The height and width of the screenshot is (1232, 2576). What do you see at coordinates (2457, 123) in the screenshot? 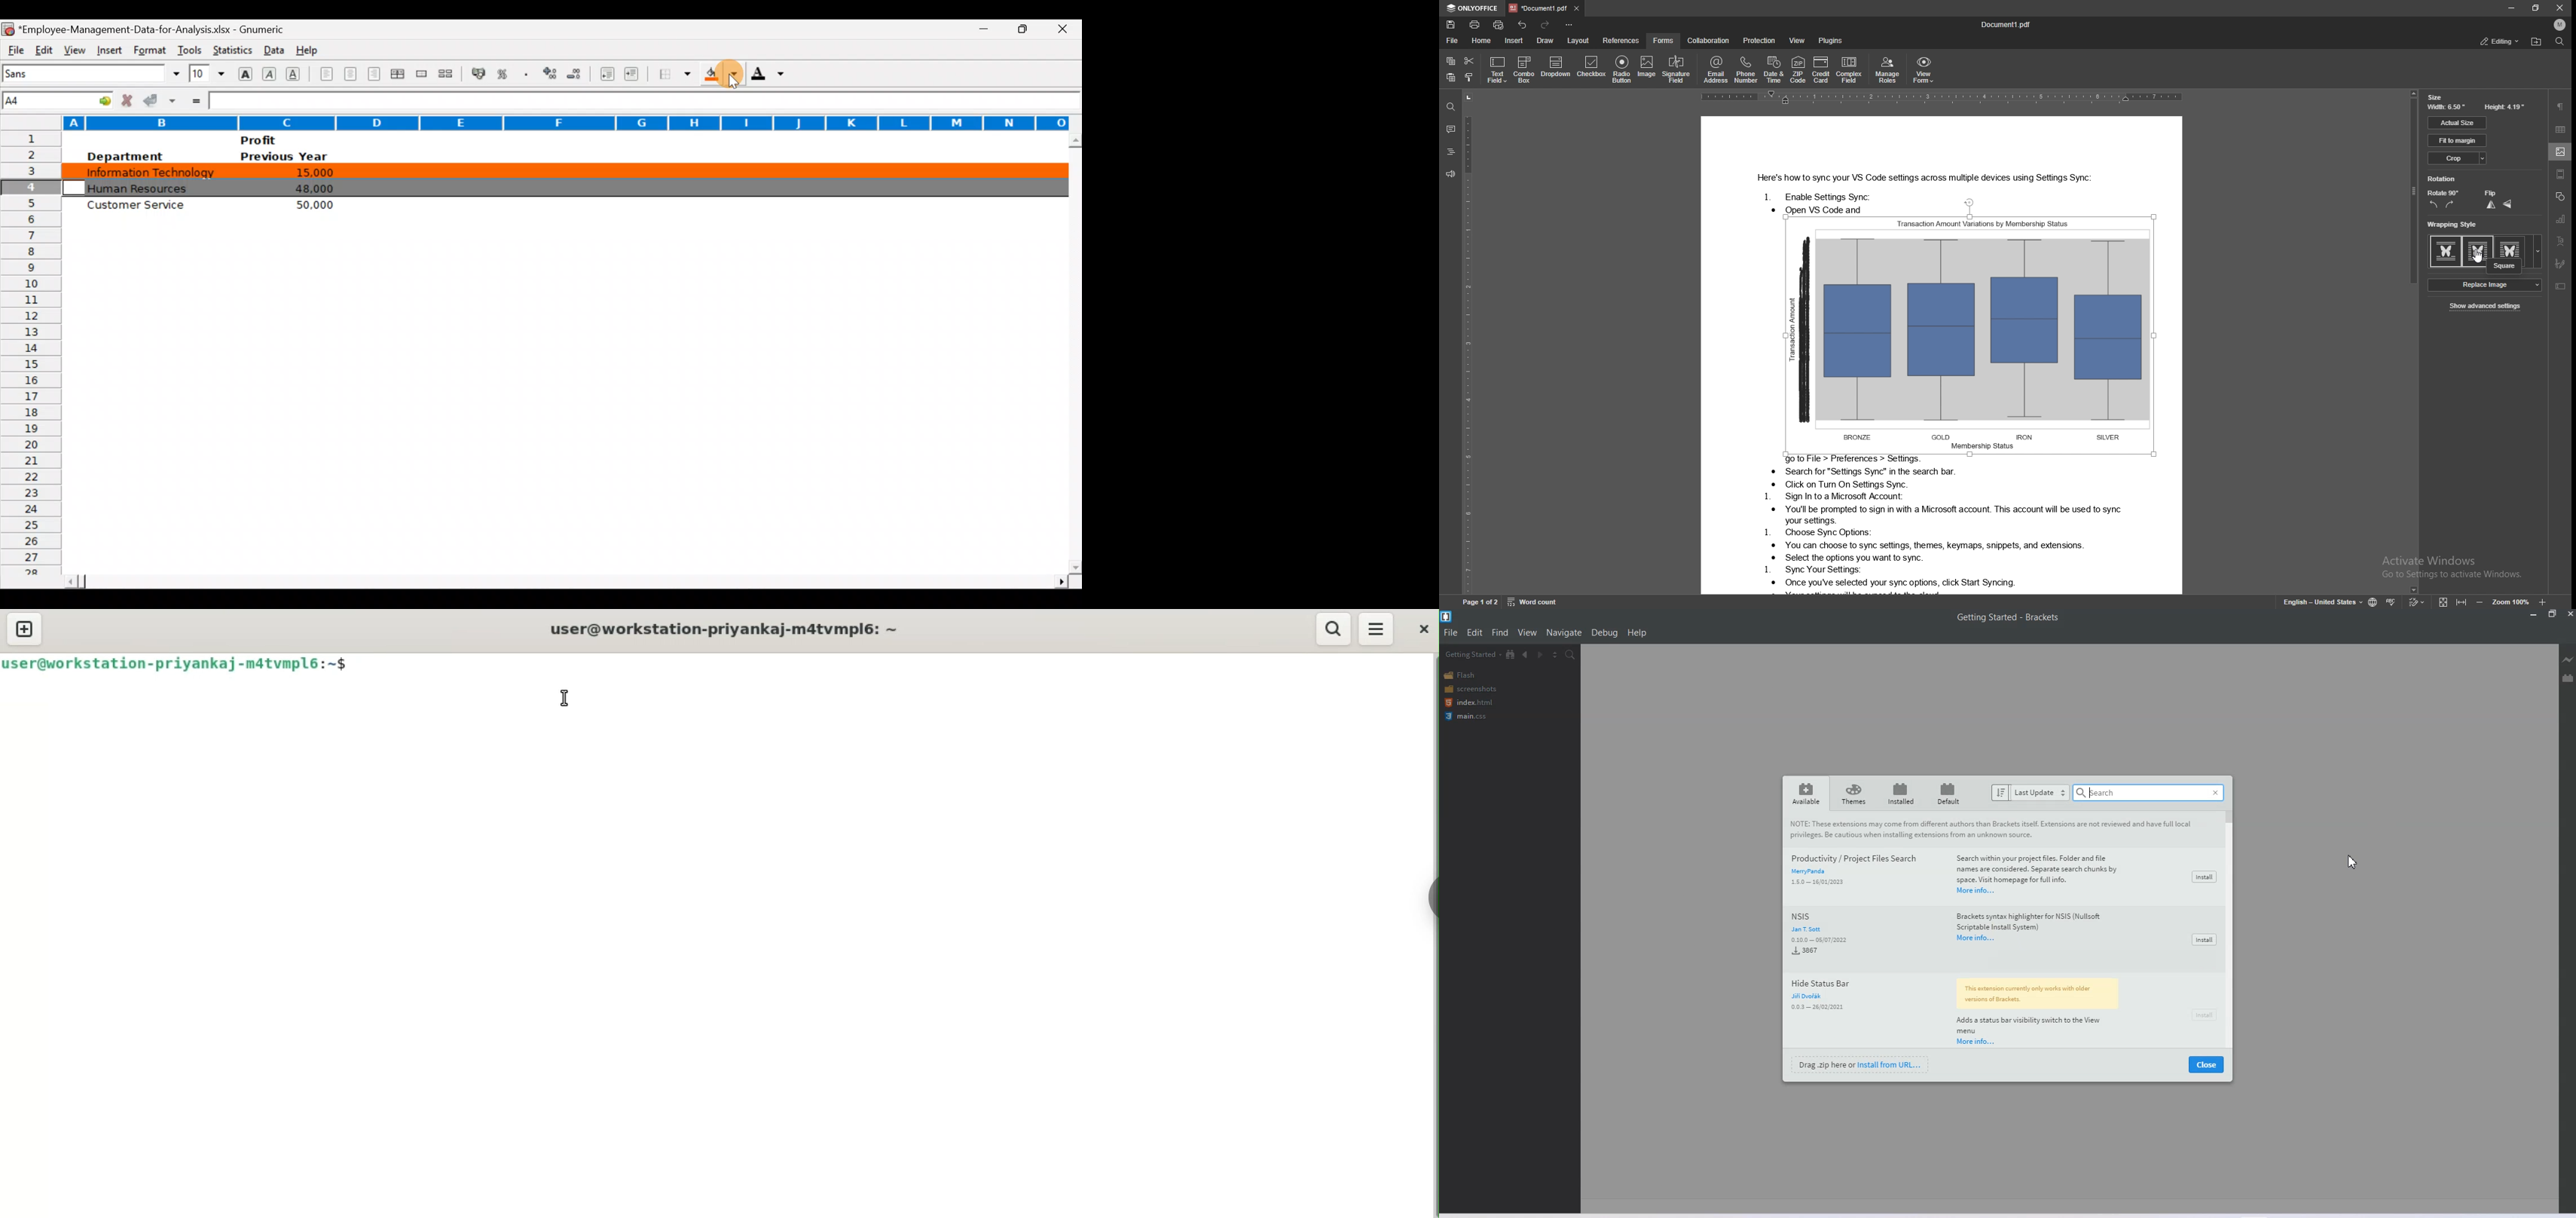
I see `actual size` at bounding box center [2457, 123].